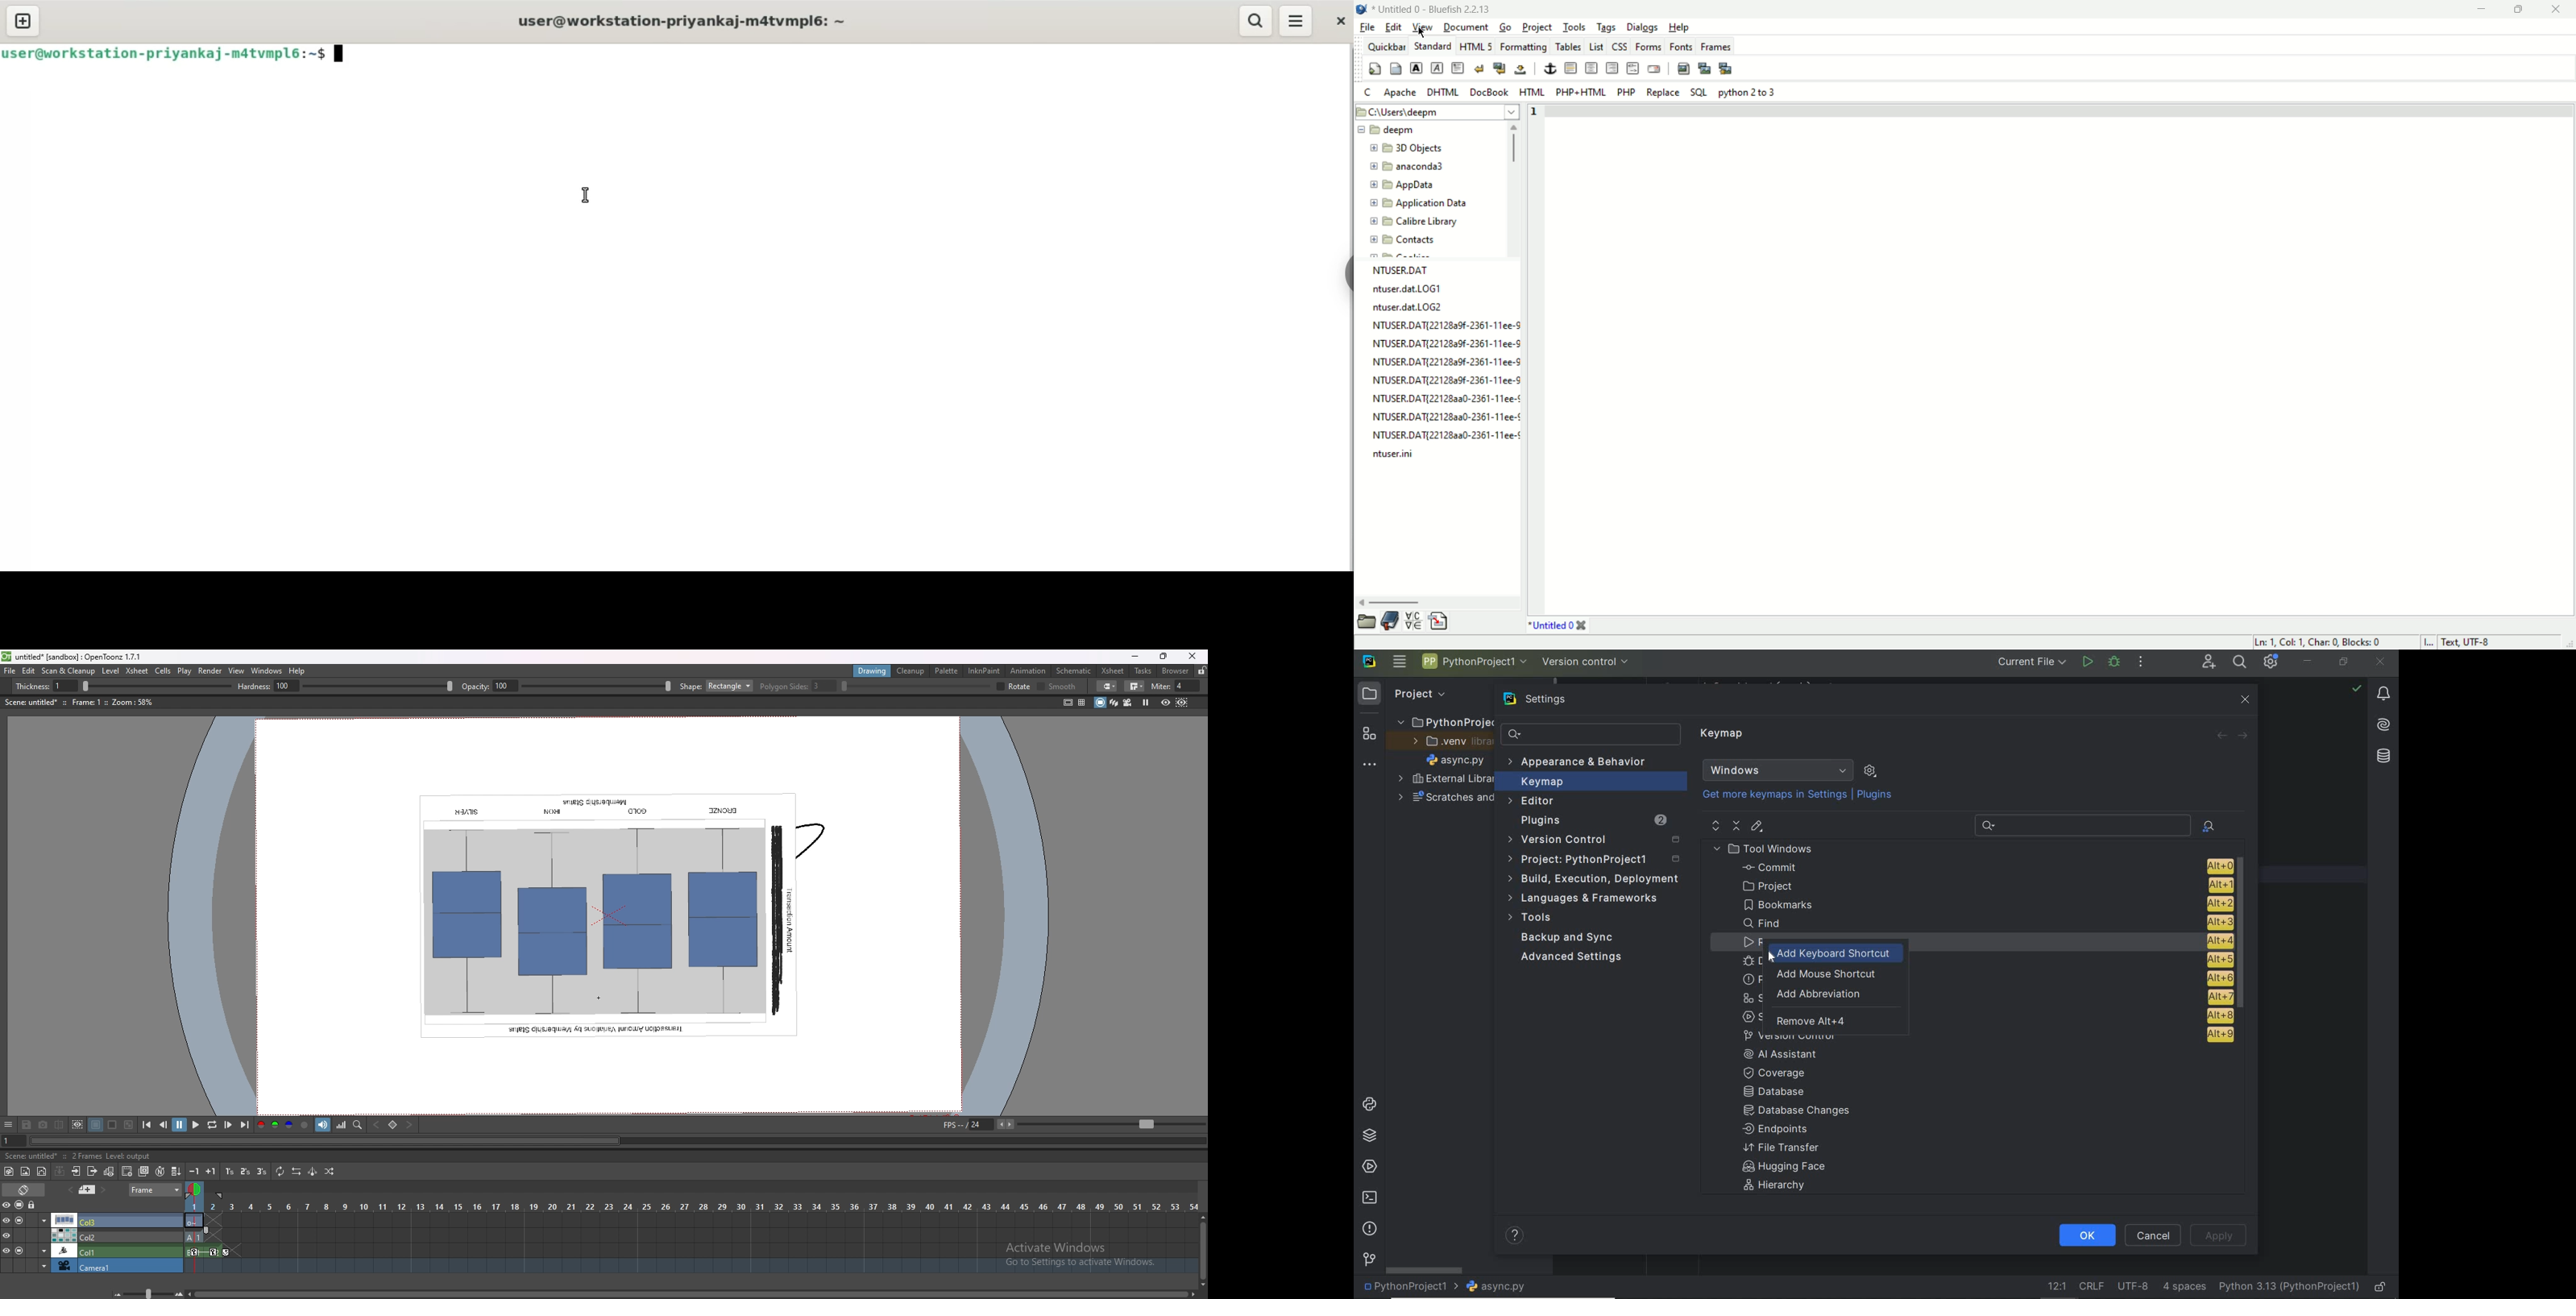  I want to click on alt + 6, so click(2218, 979).